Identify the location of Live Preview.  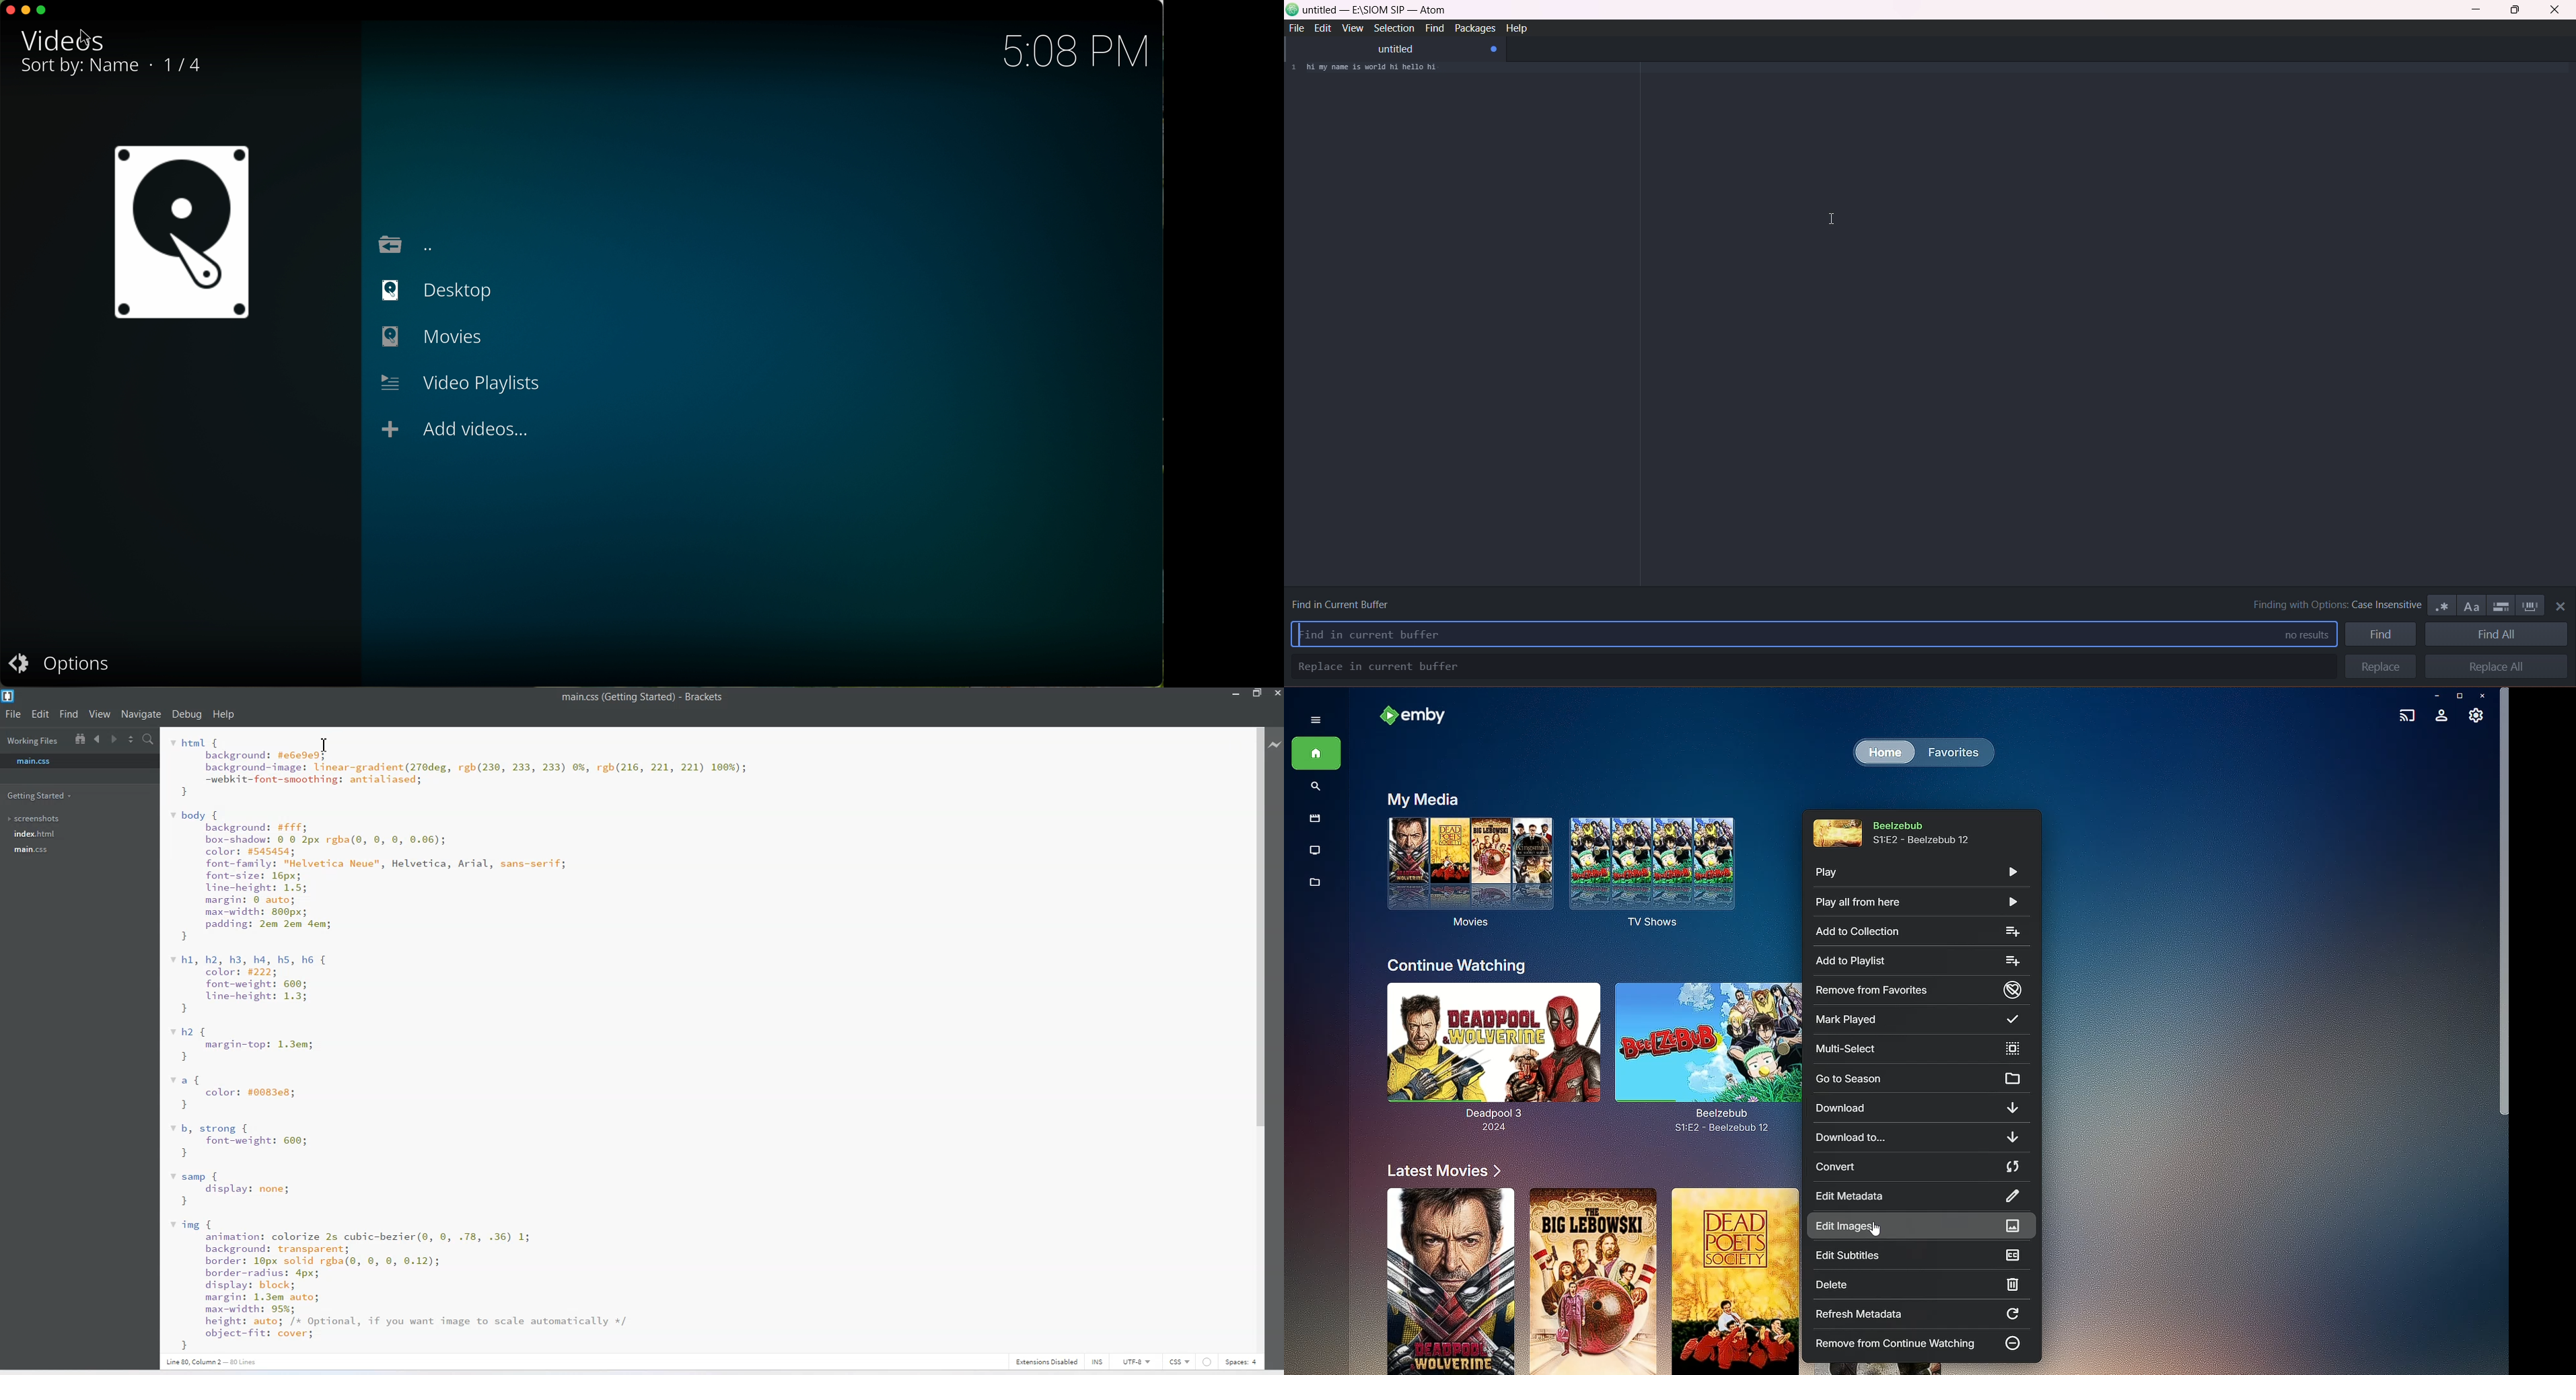
(1276, 743).